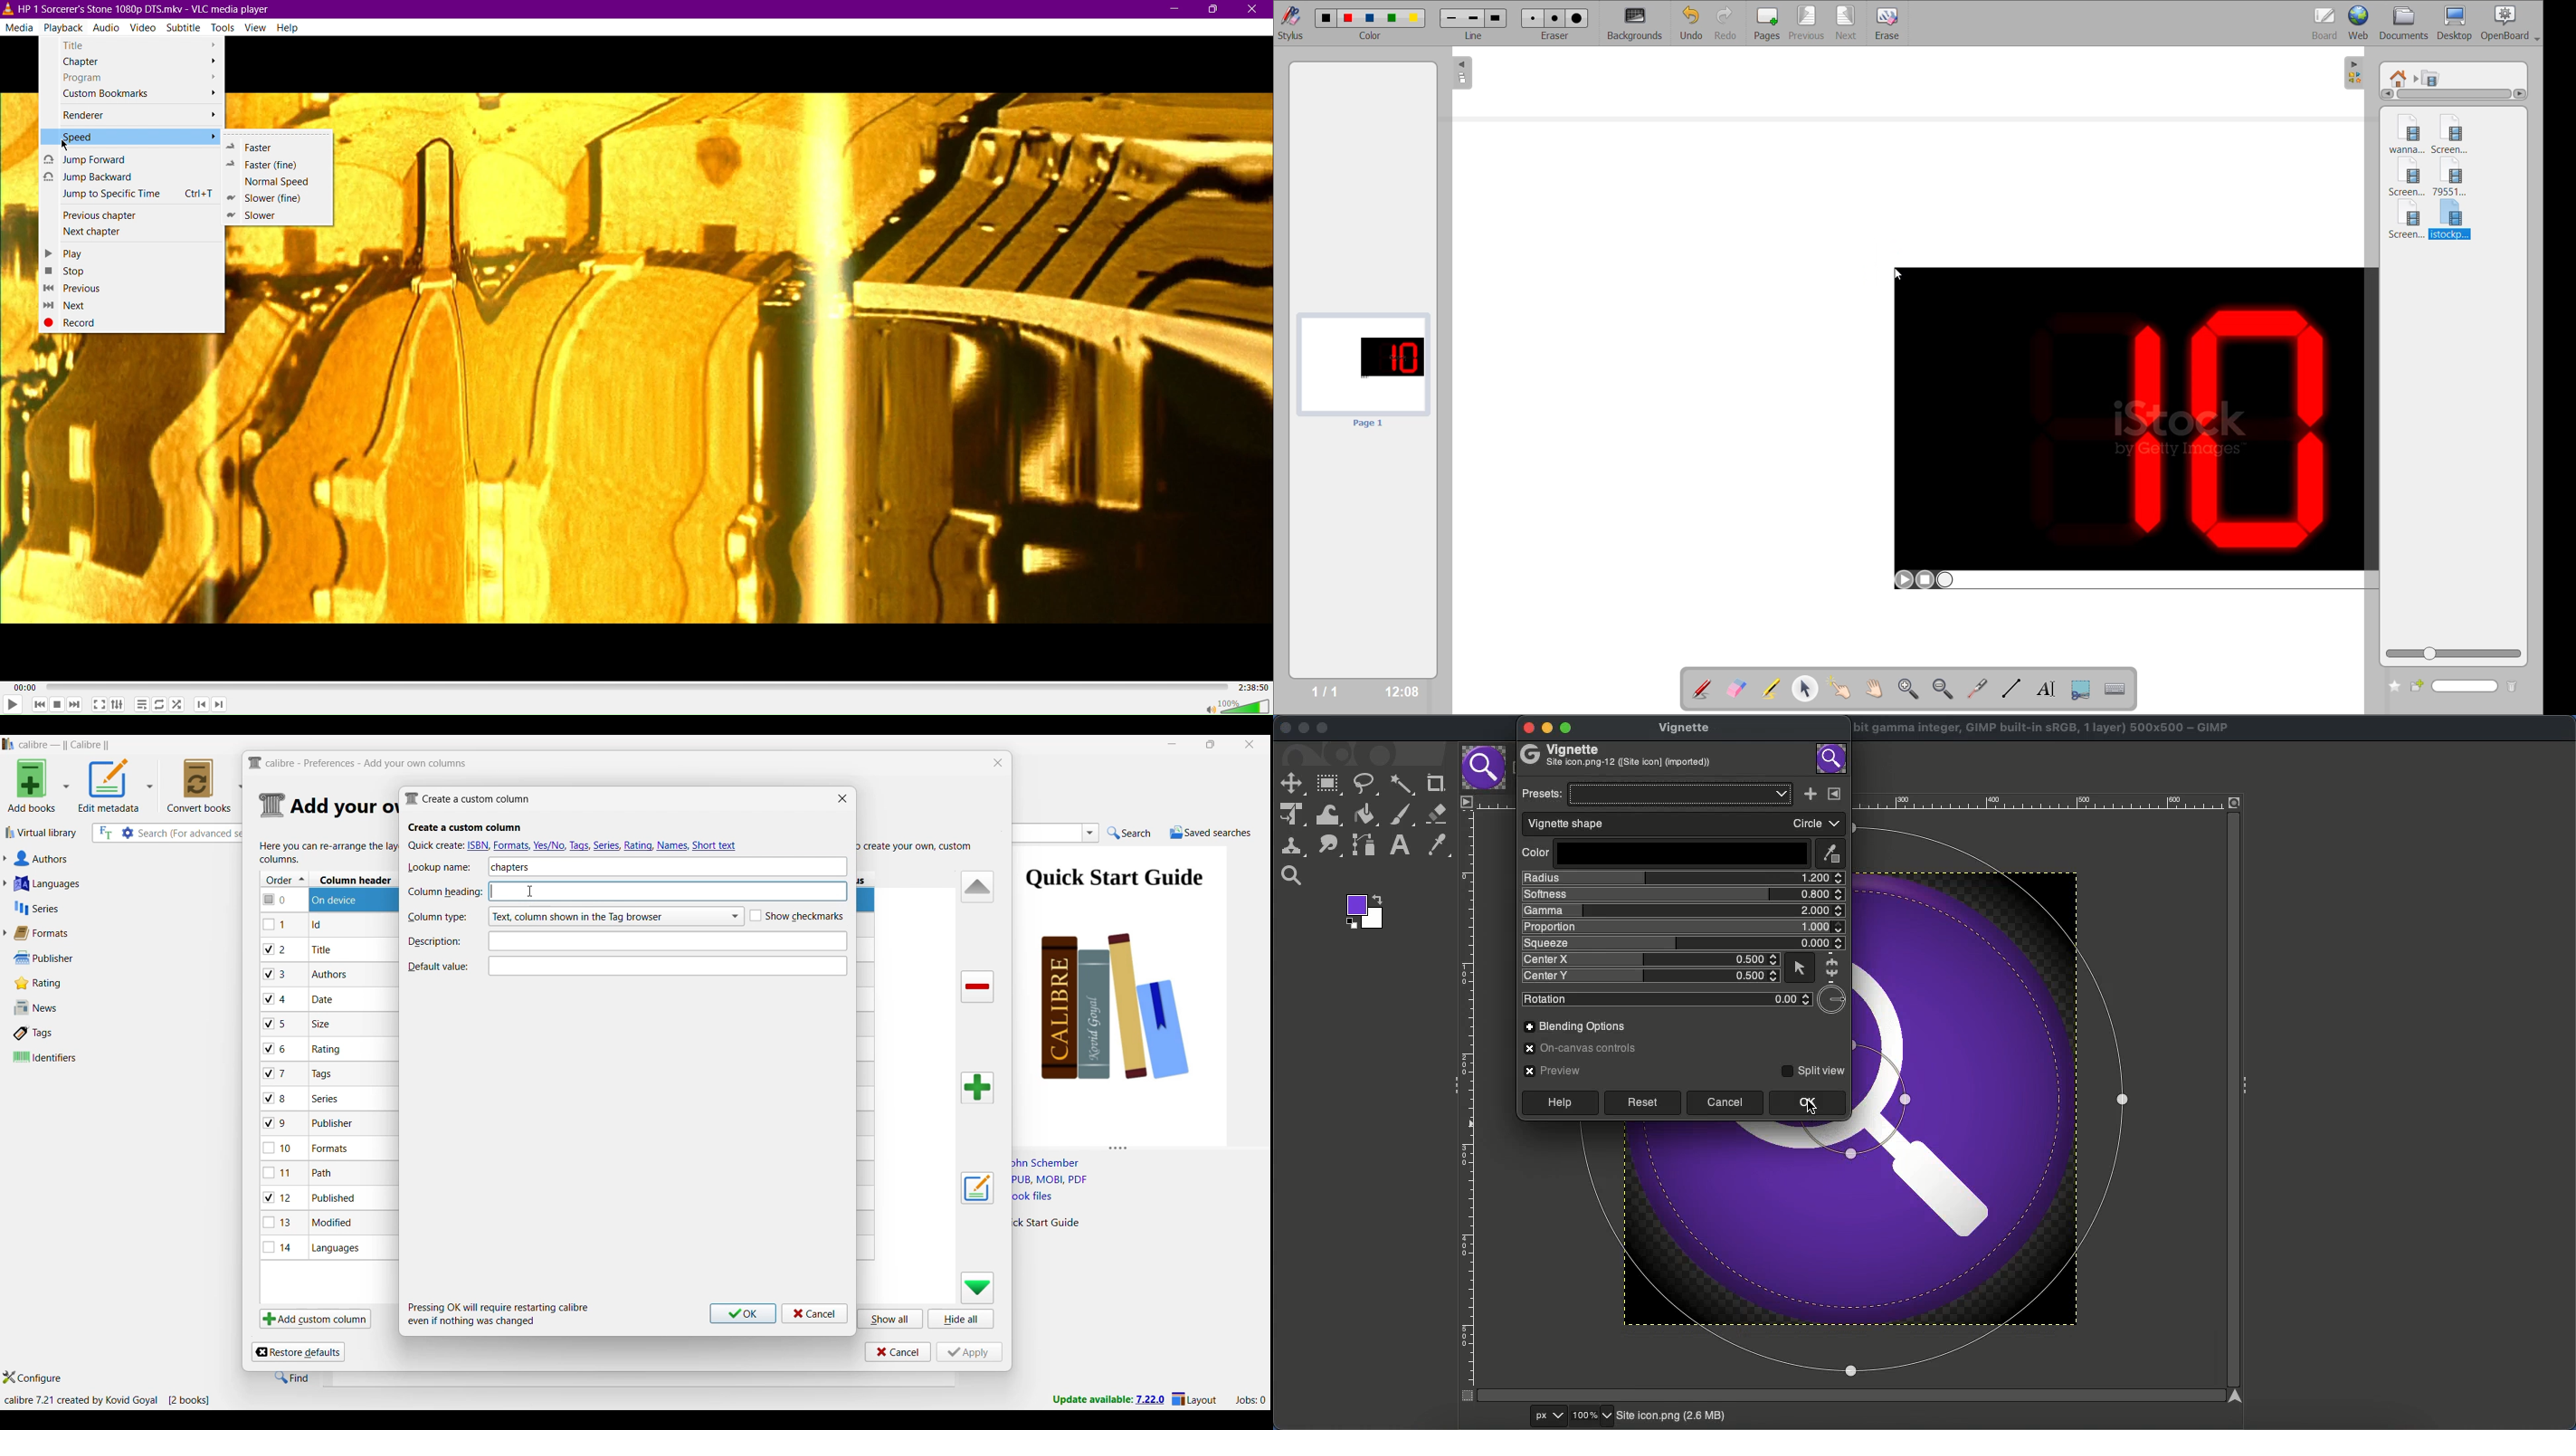 This screenshot has height=1456, width=2576. What do you see at coordinates (445, 892) in the screenshot?
I see `Indicates Column heading text box` at bounding box center [445, 892].